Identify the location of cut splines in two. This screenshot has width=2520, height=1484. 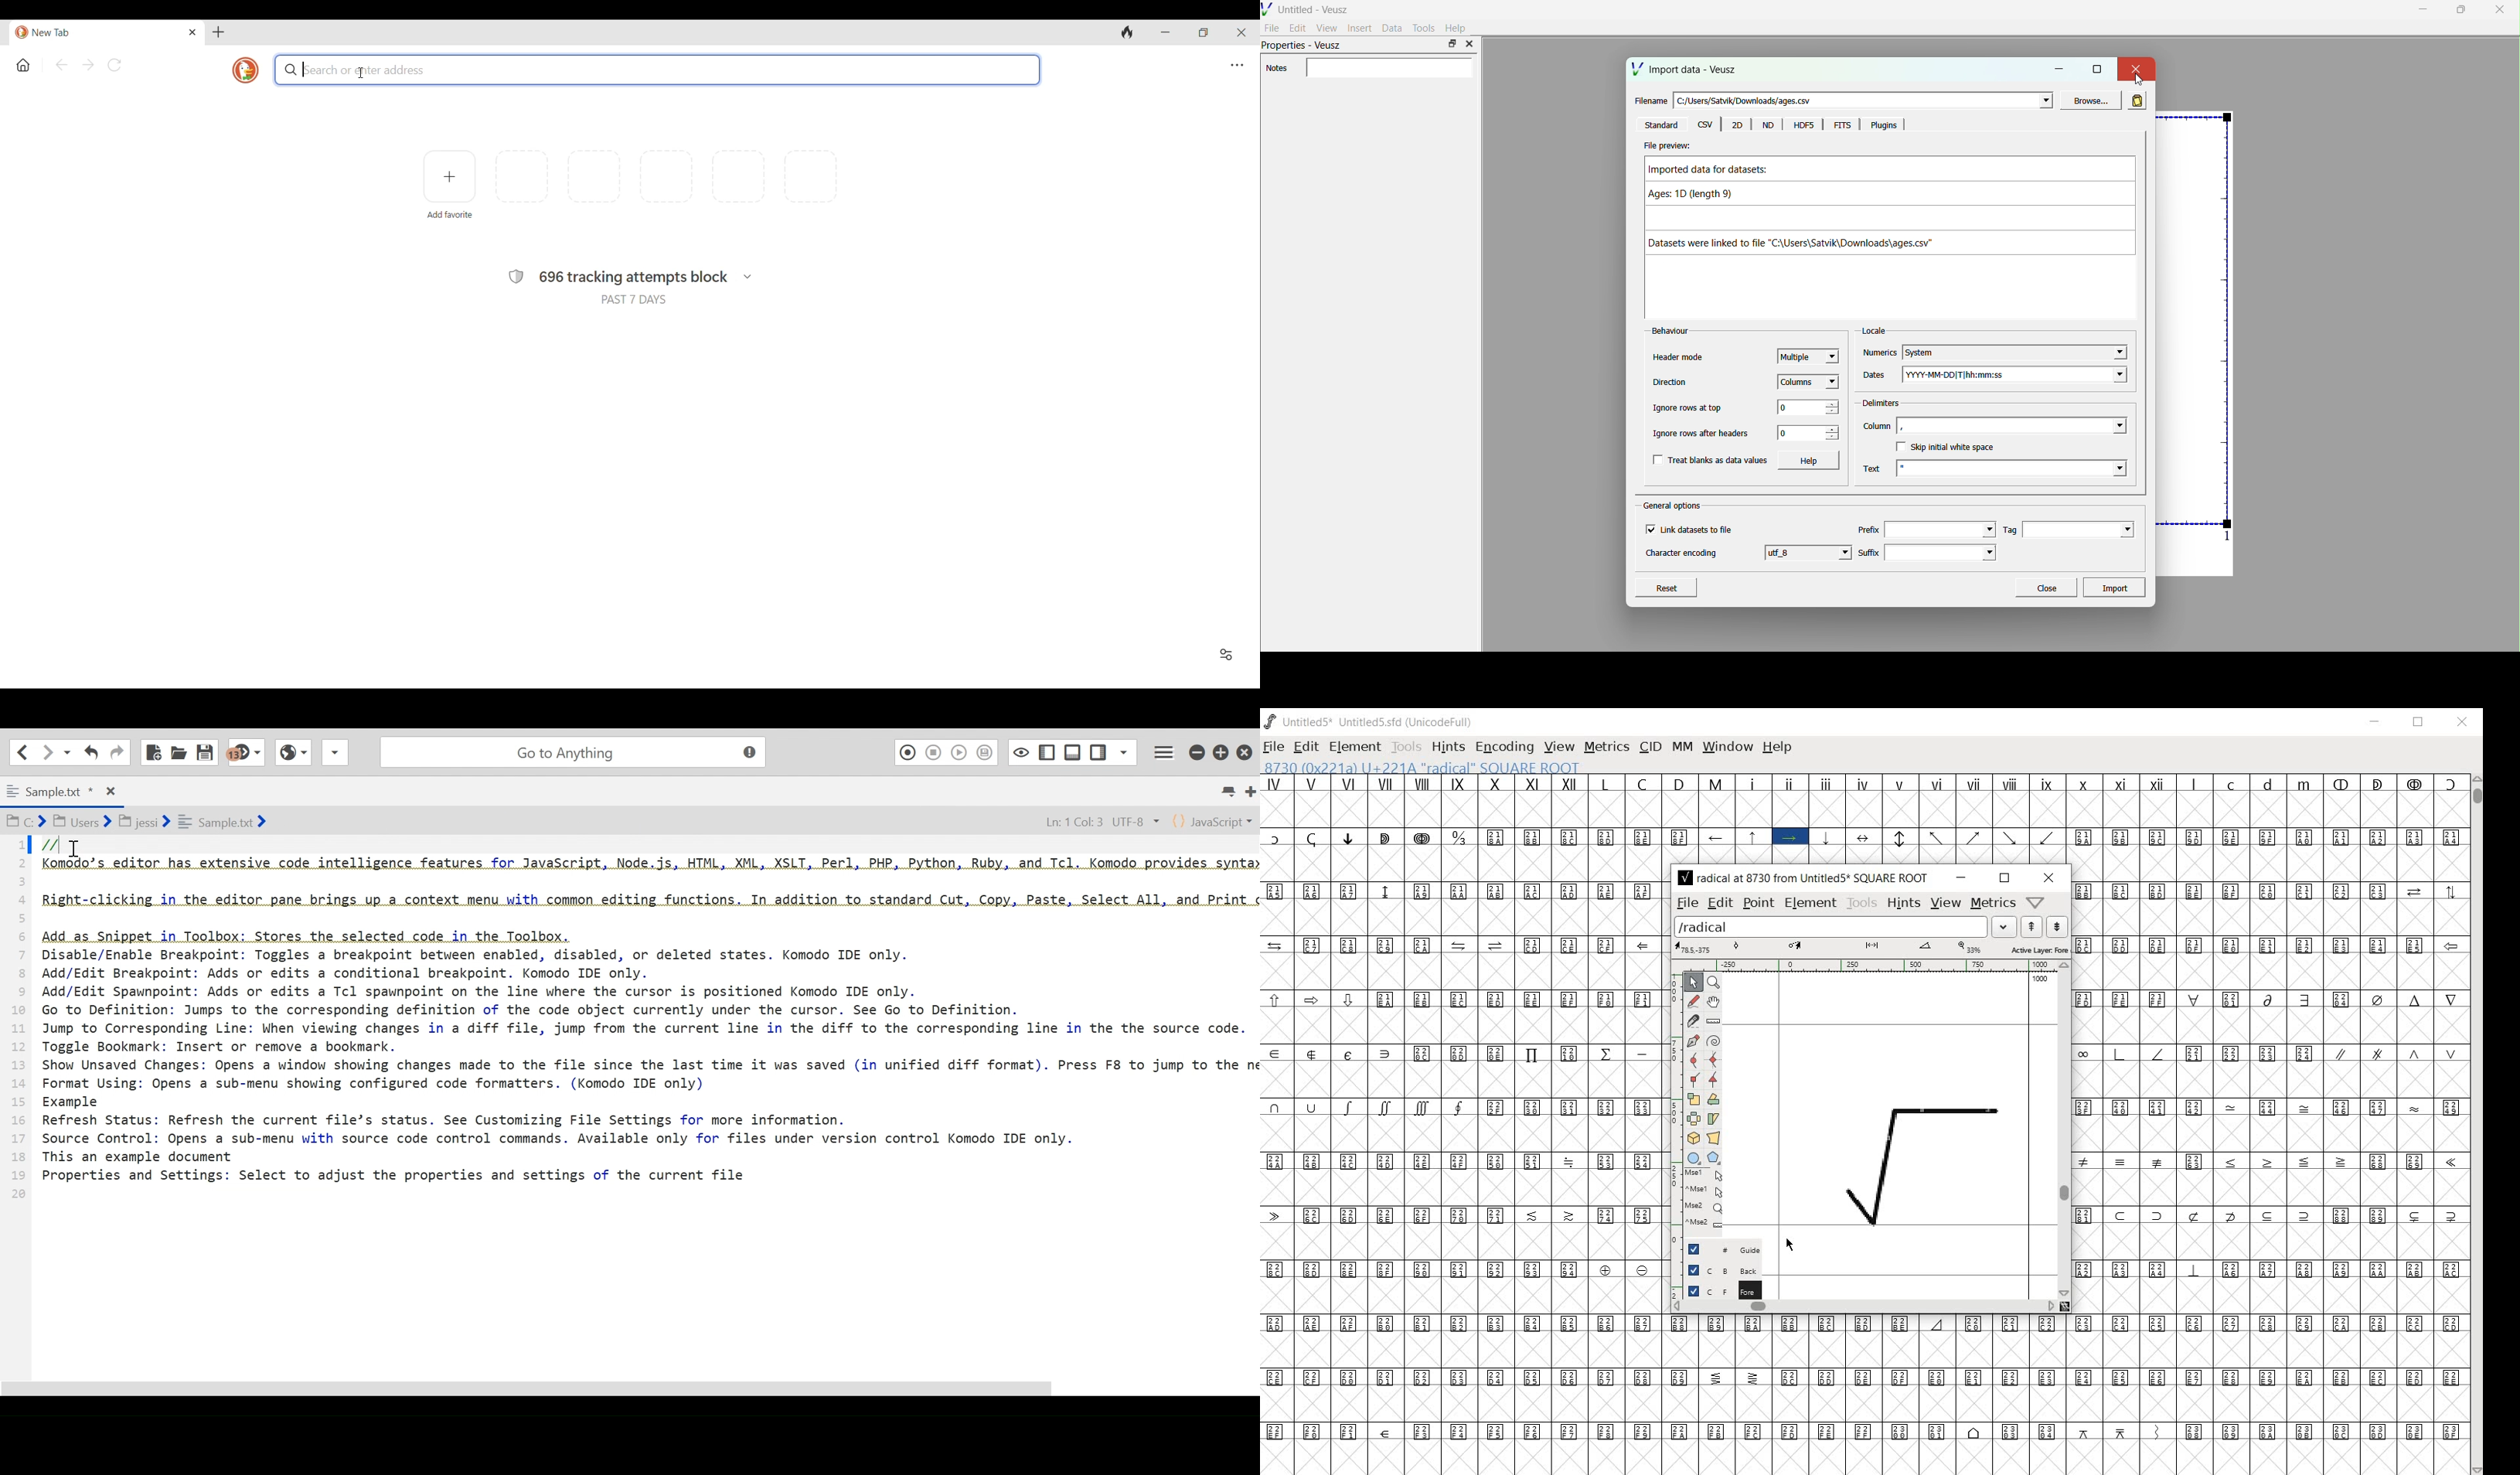
(1693, 1021).